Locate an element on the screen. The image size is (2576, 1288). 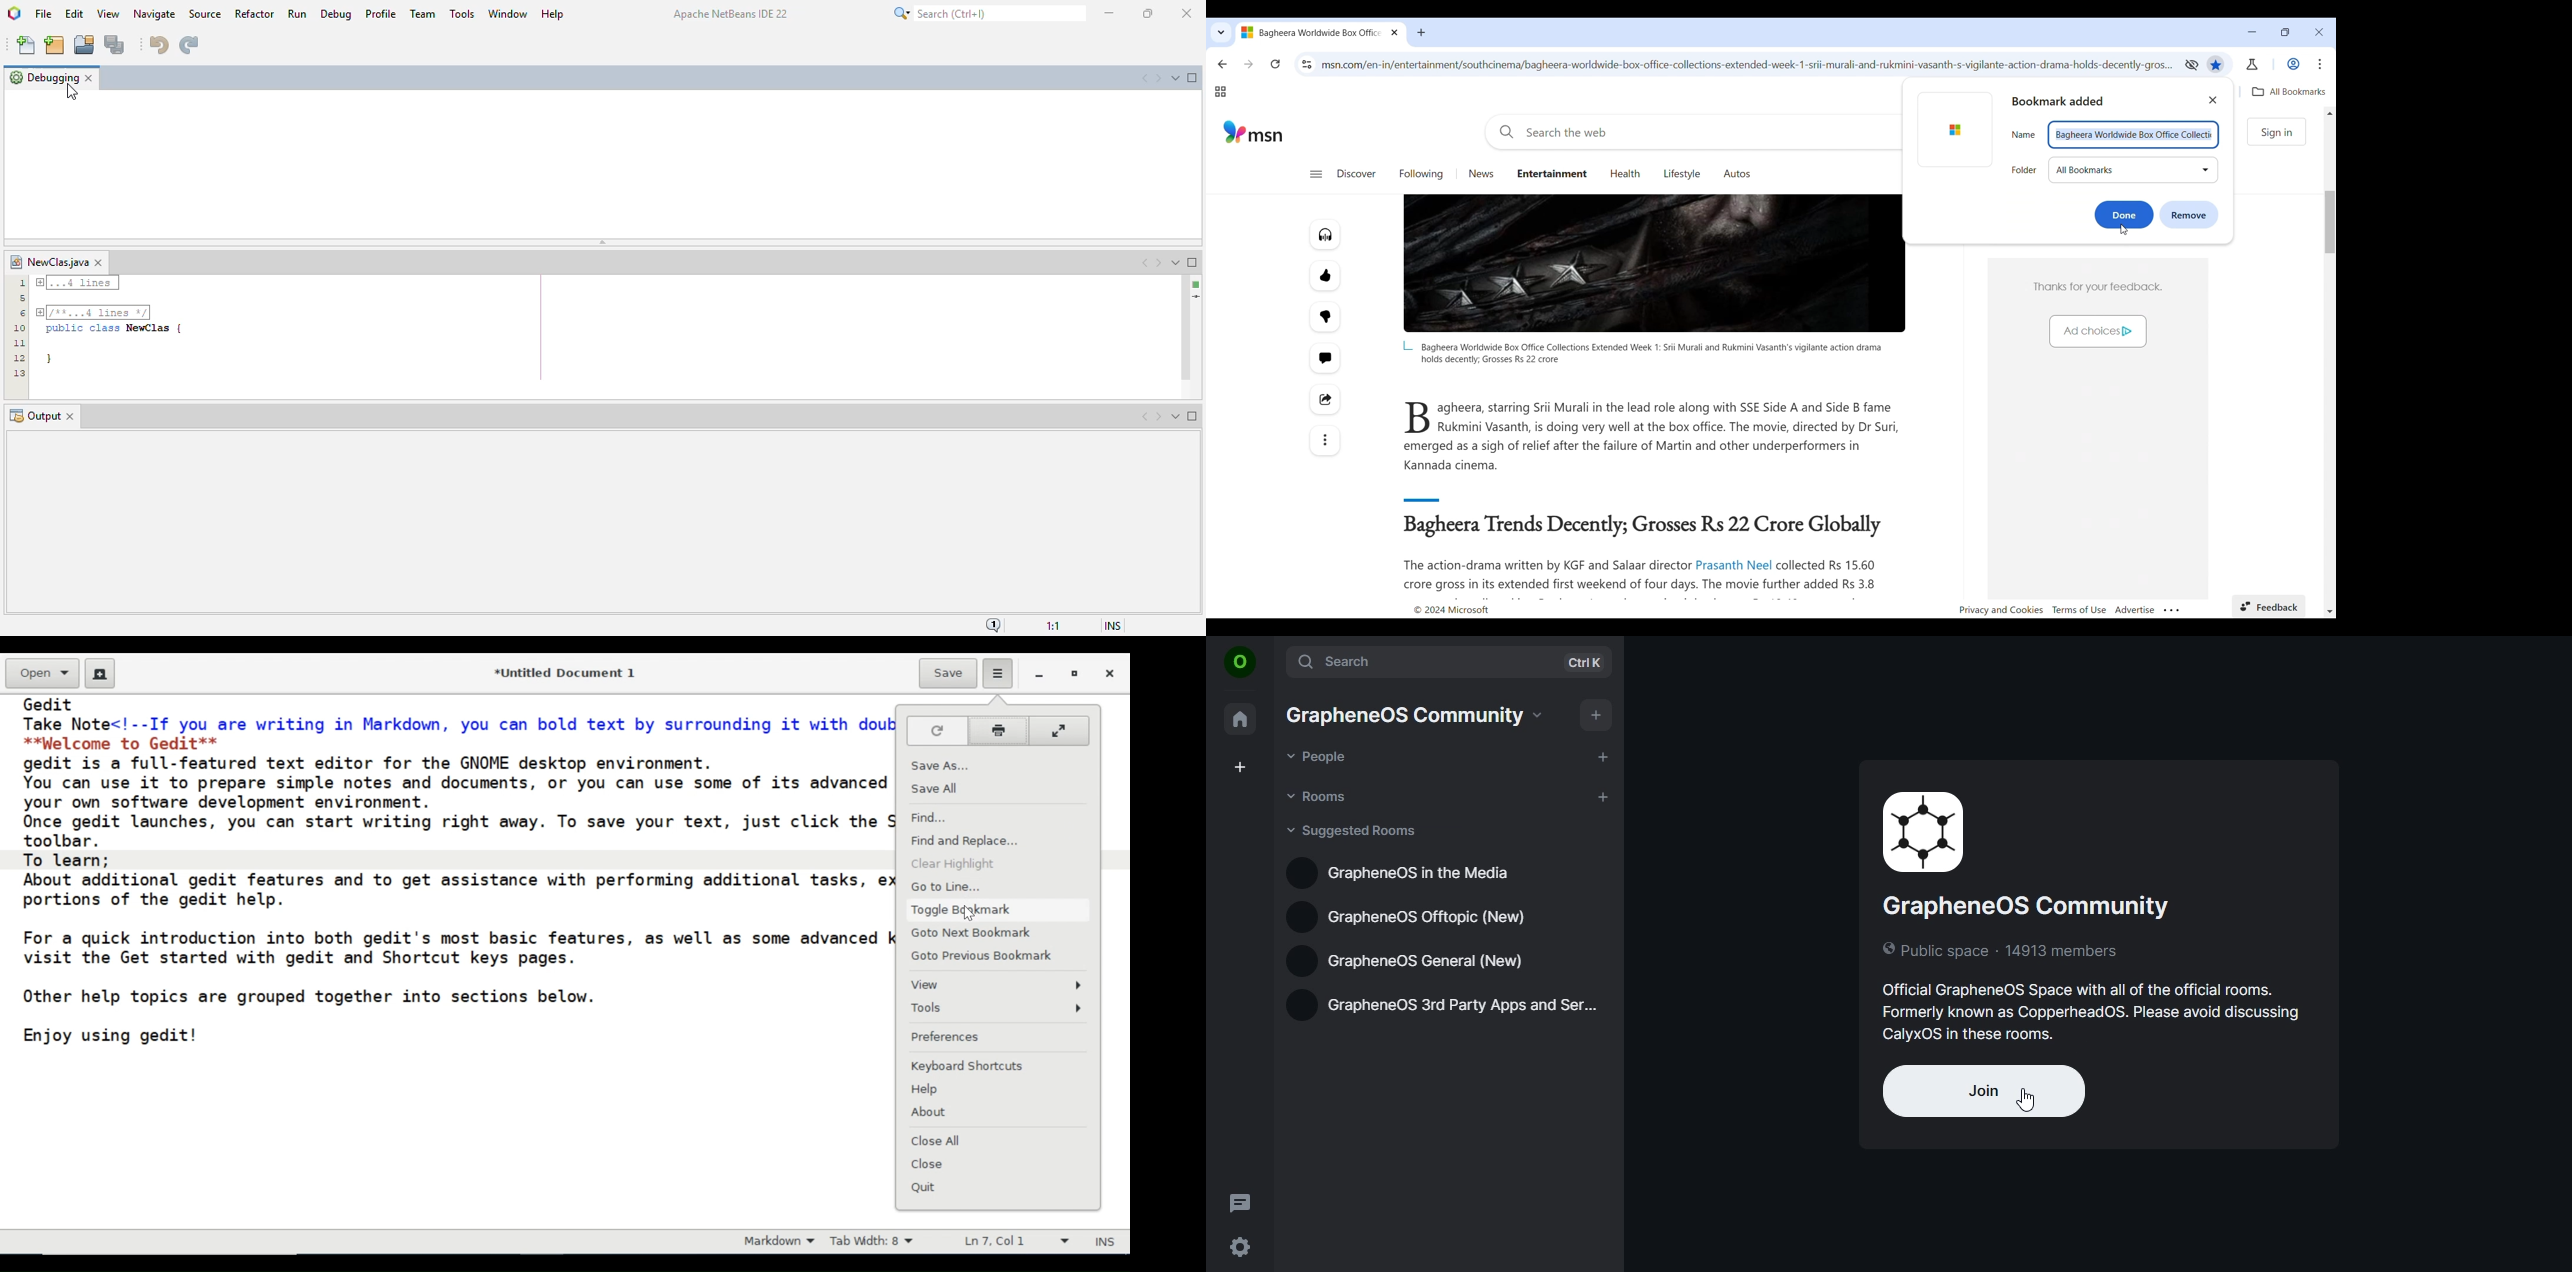
You can use it to prepare simple notes and documents, or you can use some of its advanced features, making it
your own software development environment. is located at coordinates (458, 792).